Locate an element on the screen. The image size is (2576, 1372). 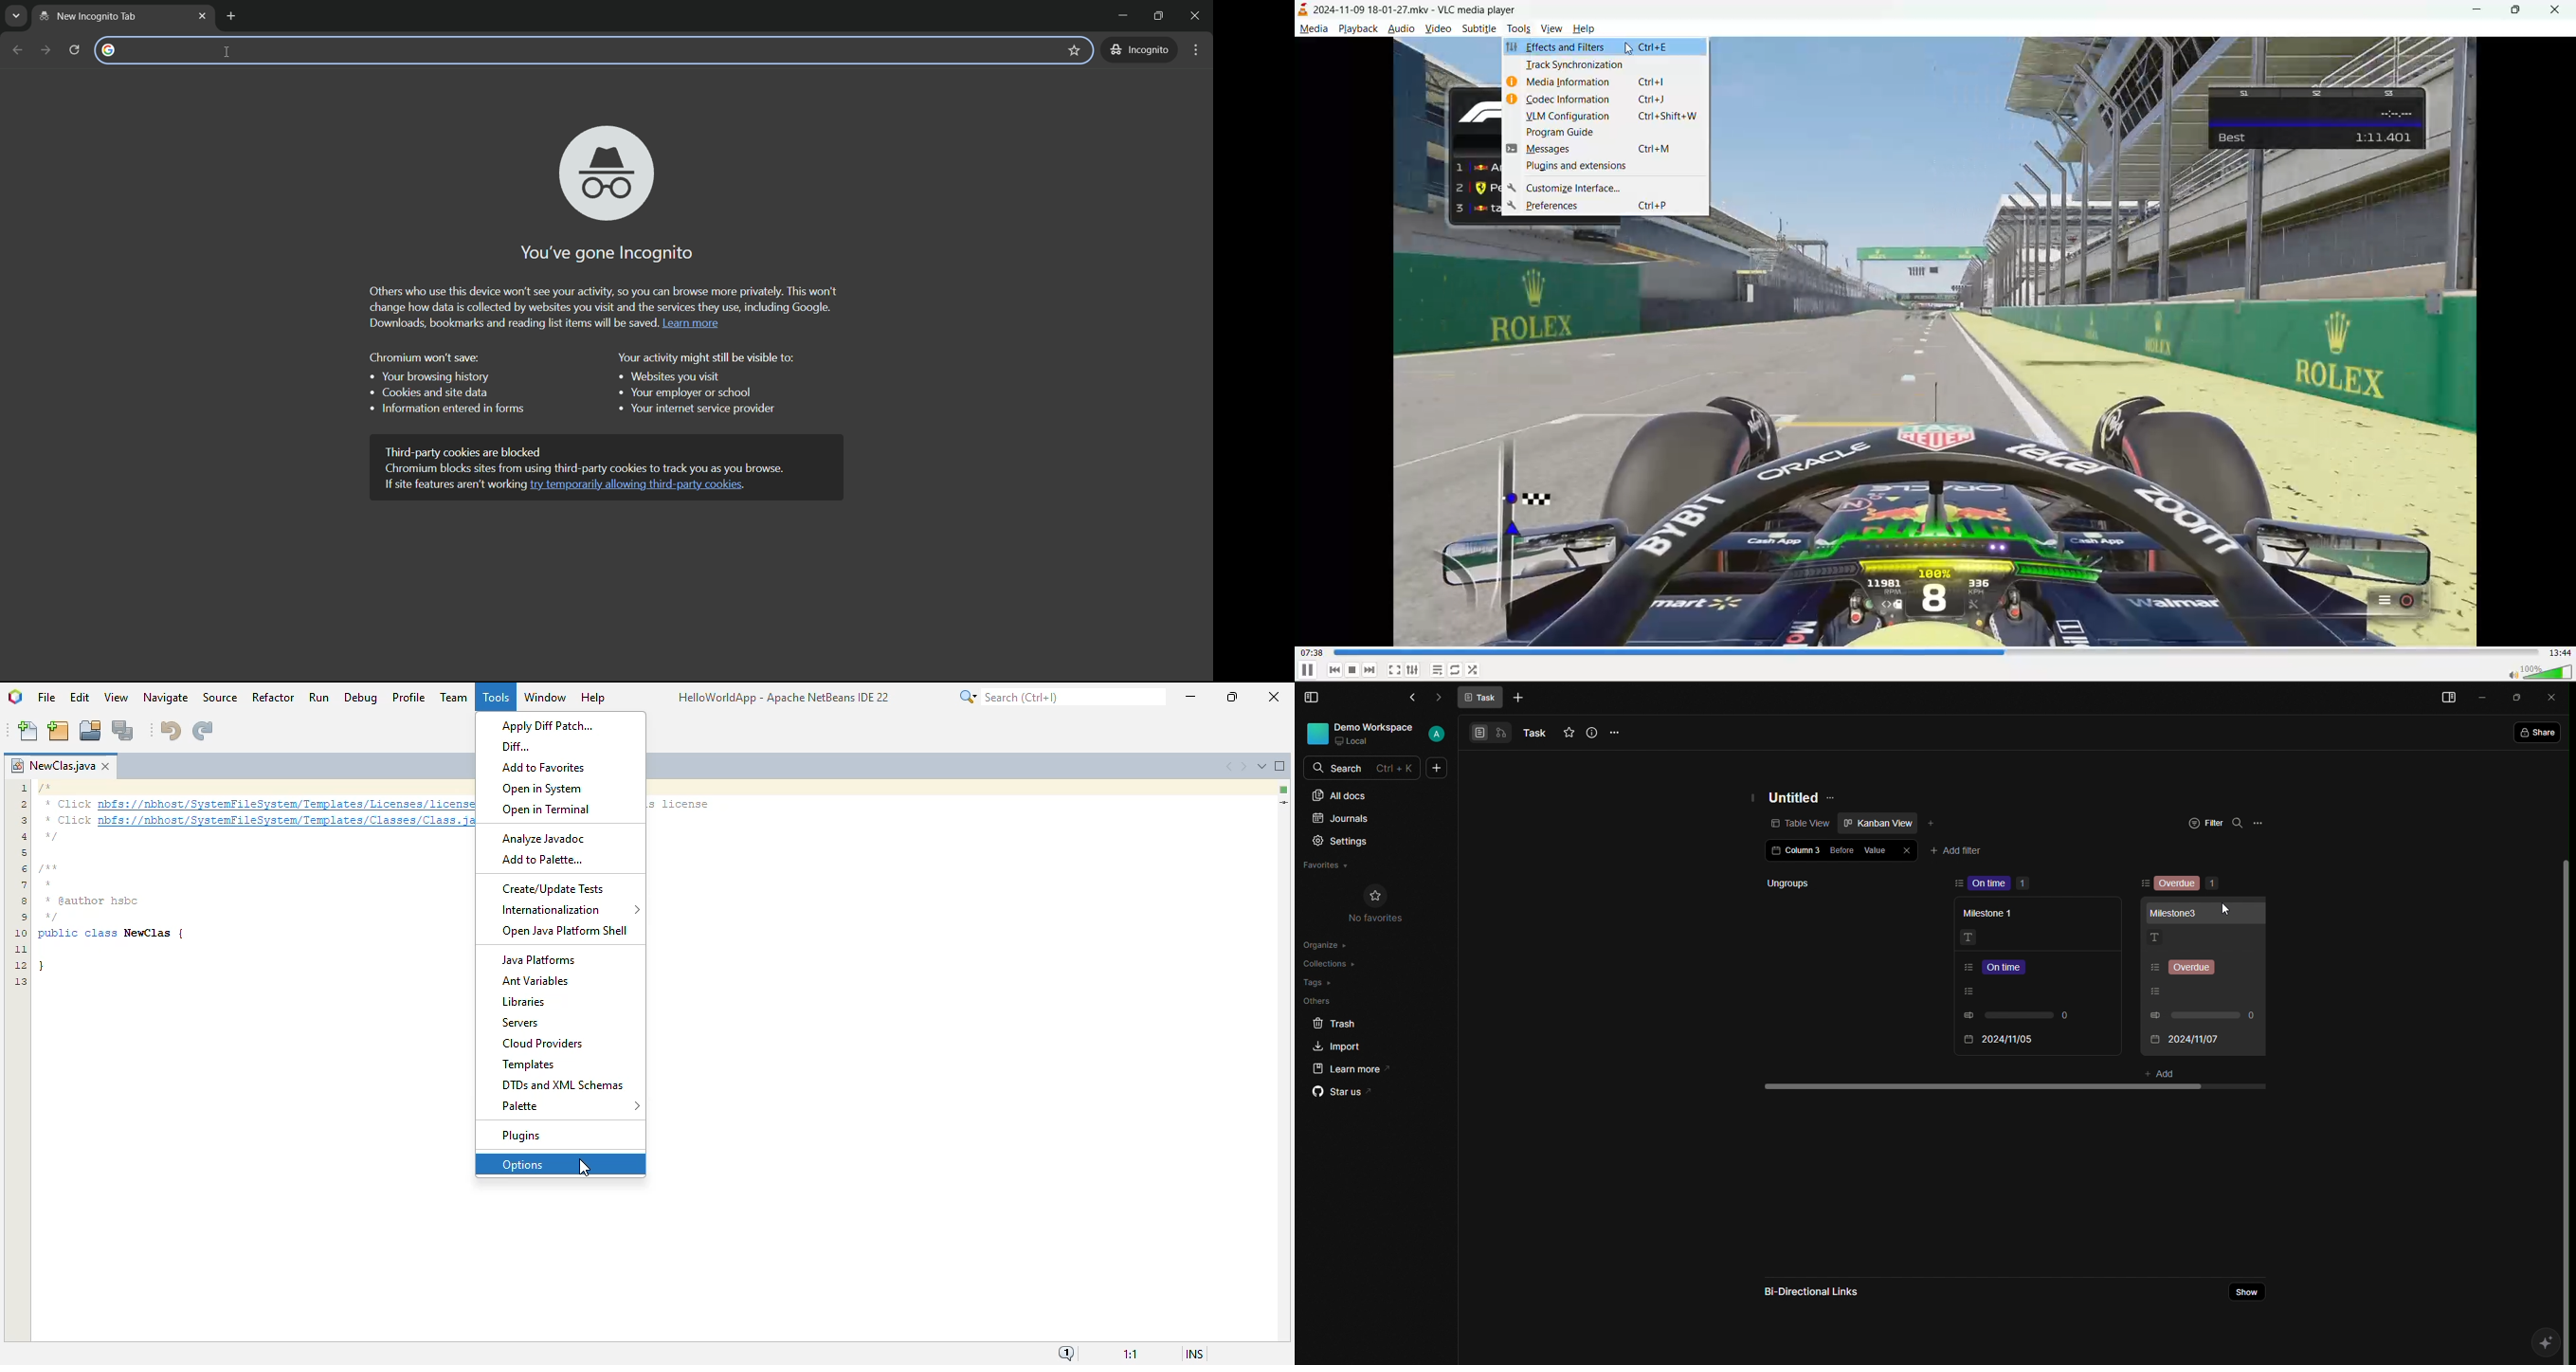
open in system is located at coordinates (542, 789).